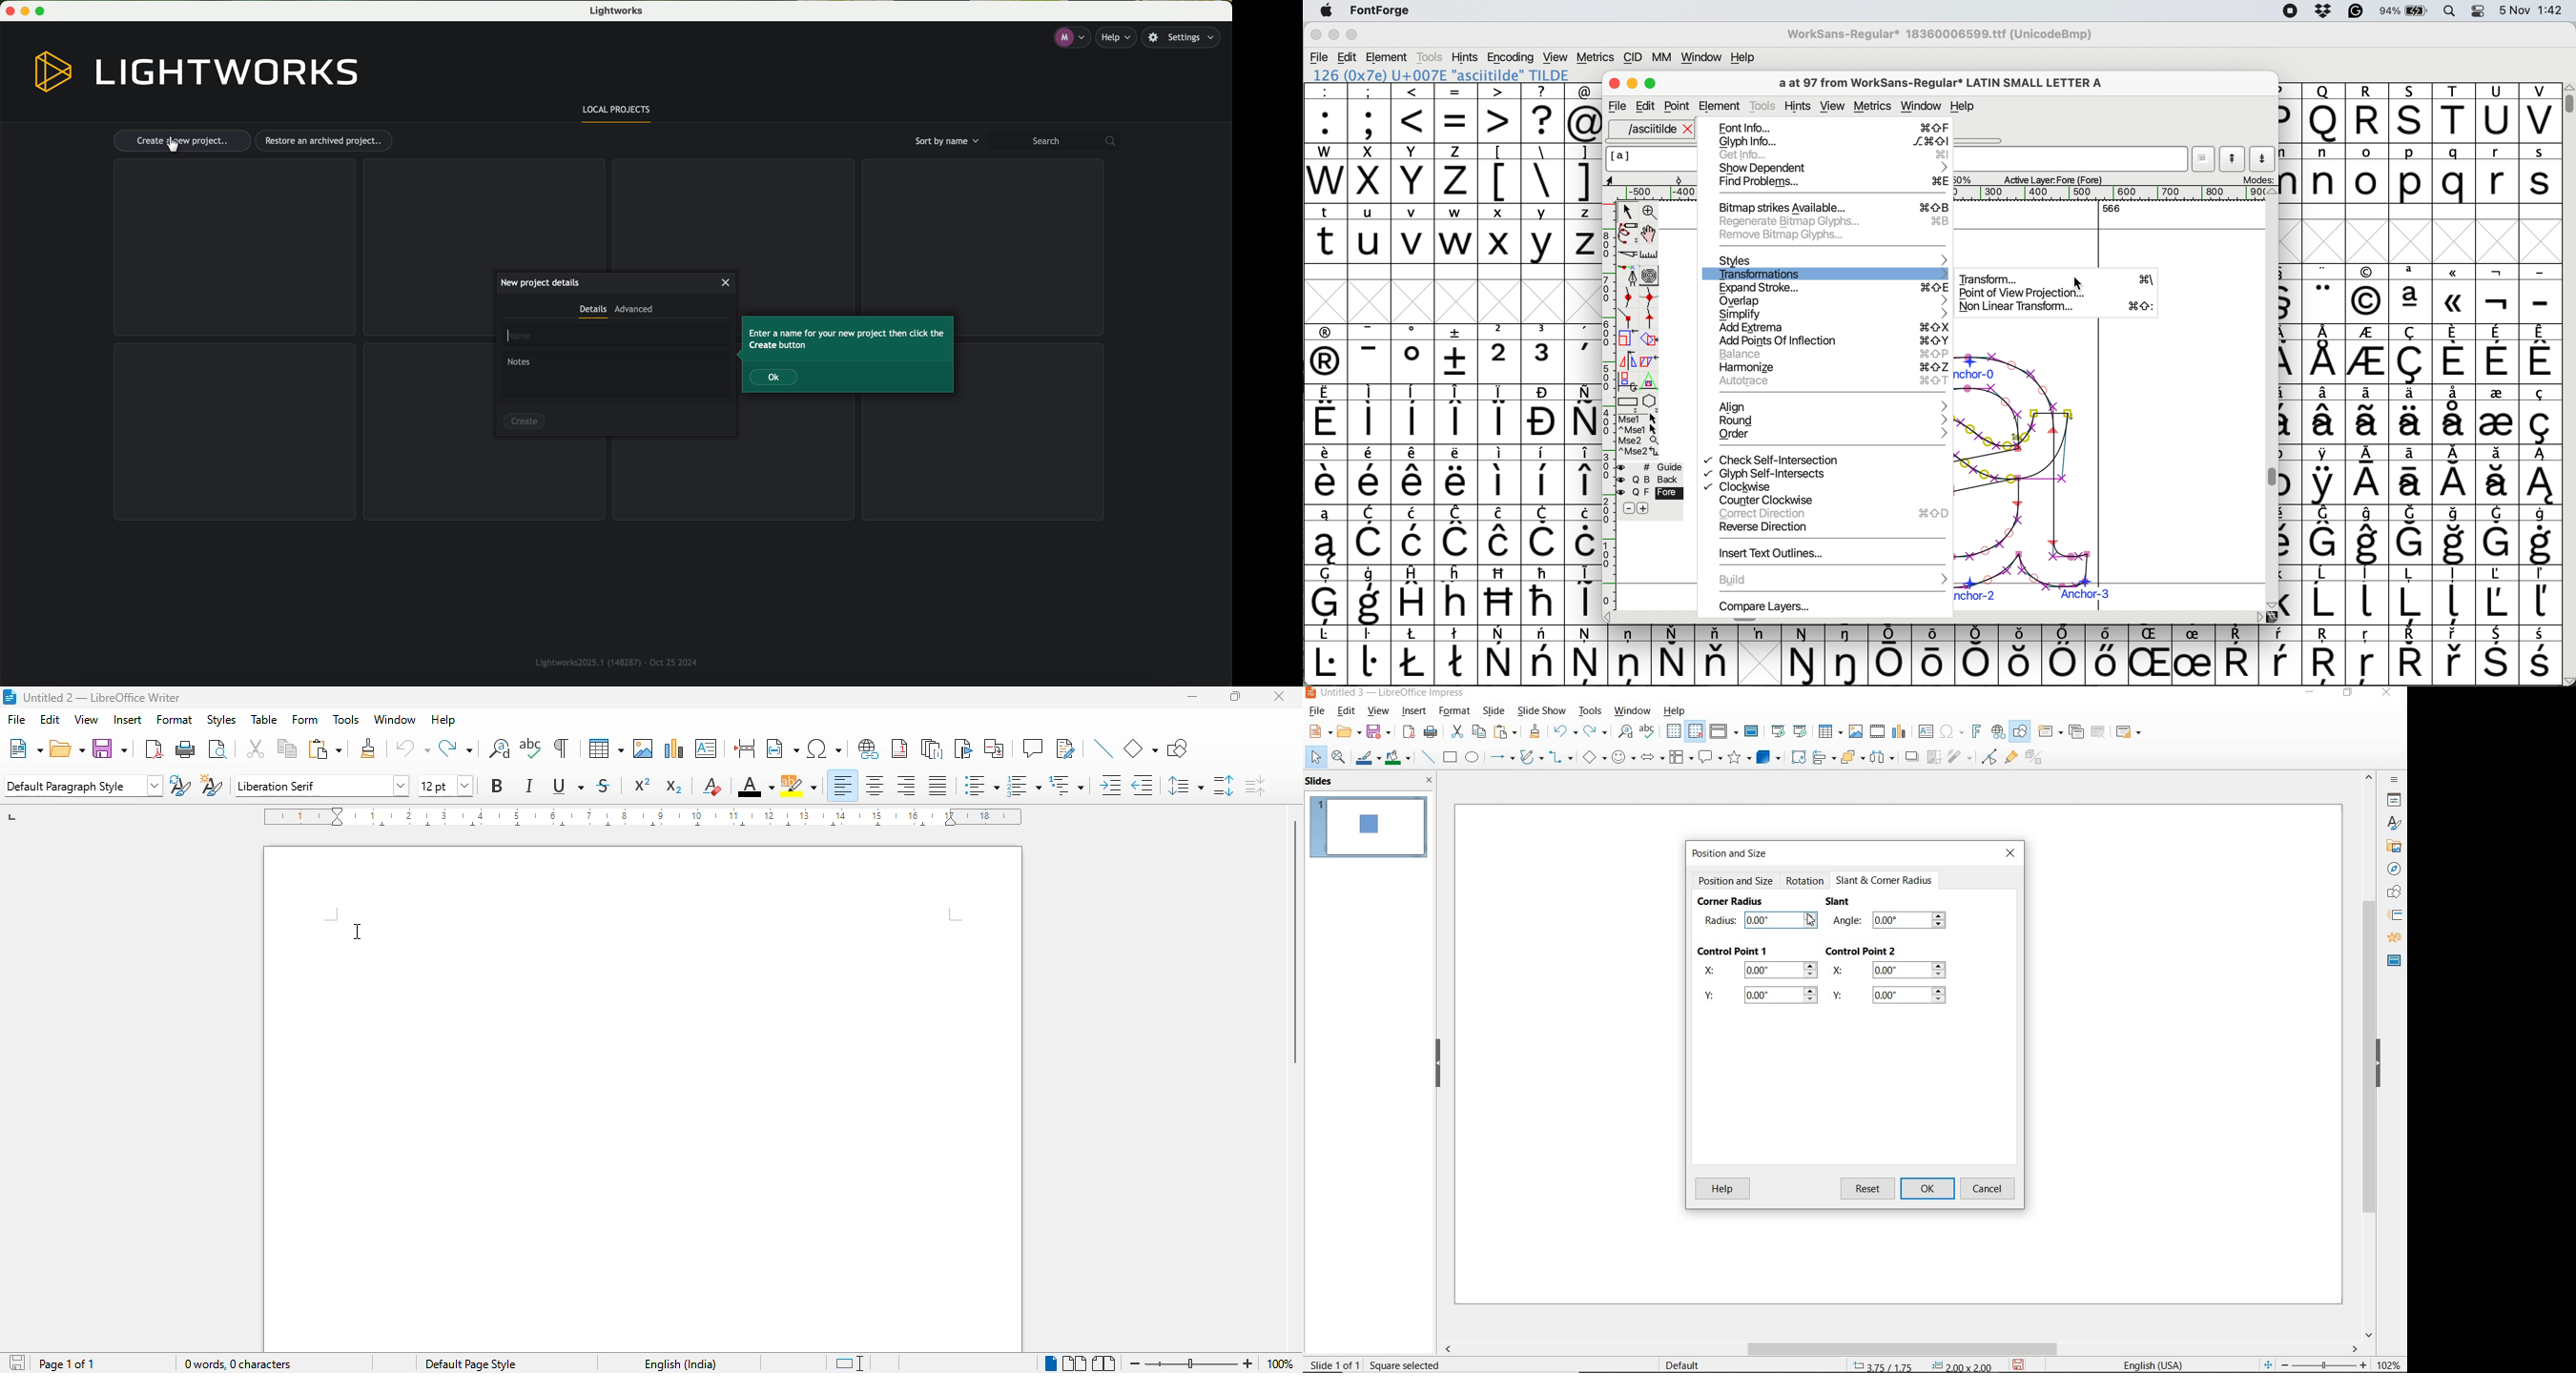 The width and height of the screenshot is (2576, 1400). What do you see at coordinates (1066, 748) in the screenshot?
I see `show track changes functions` at bounding box center [1066, 748].